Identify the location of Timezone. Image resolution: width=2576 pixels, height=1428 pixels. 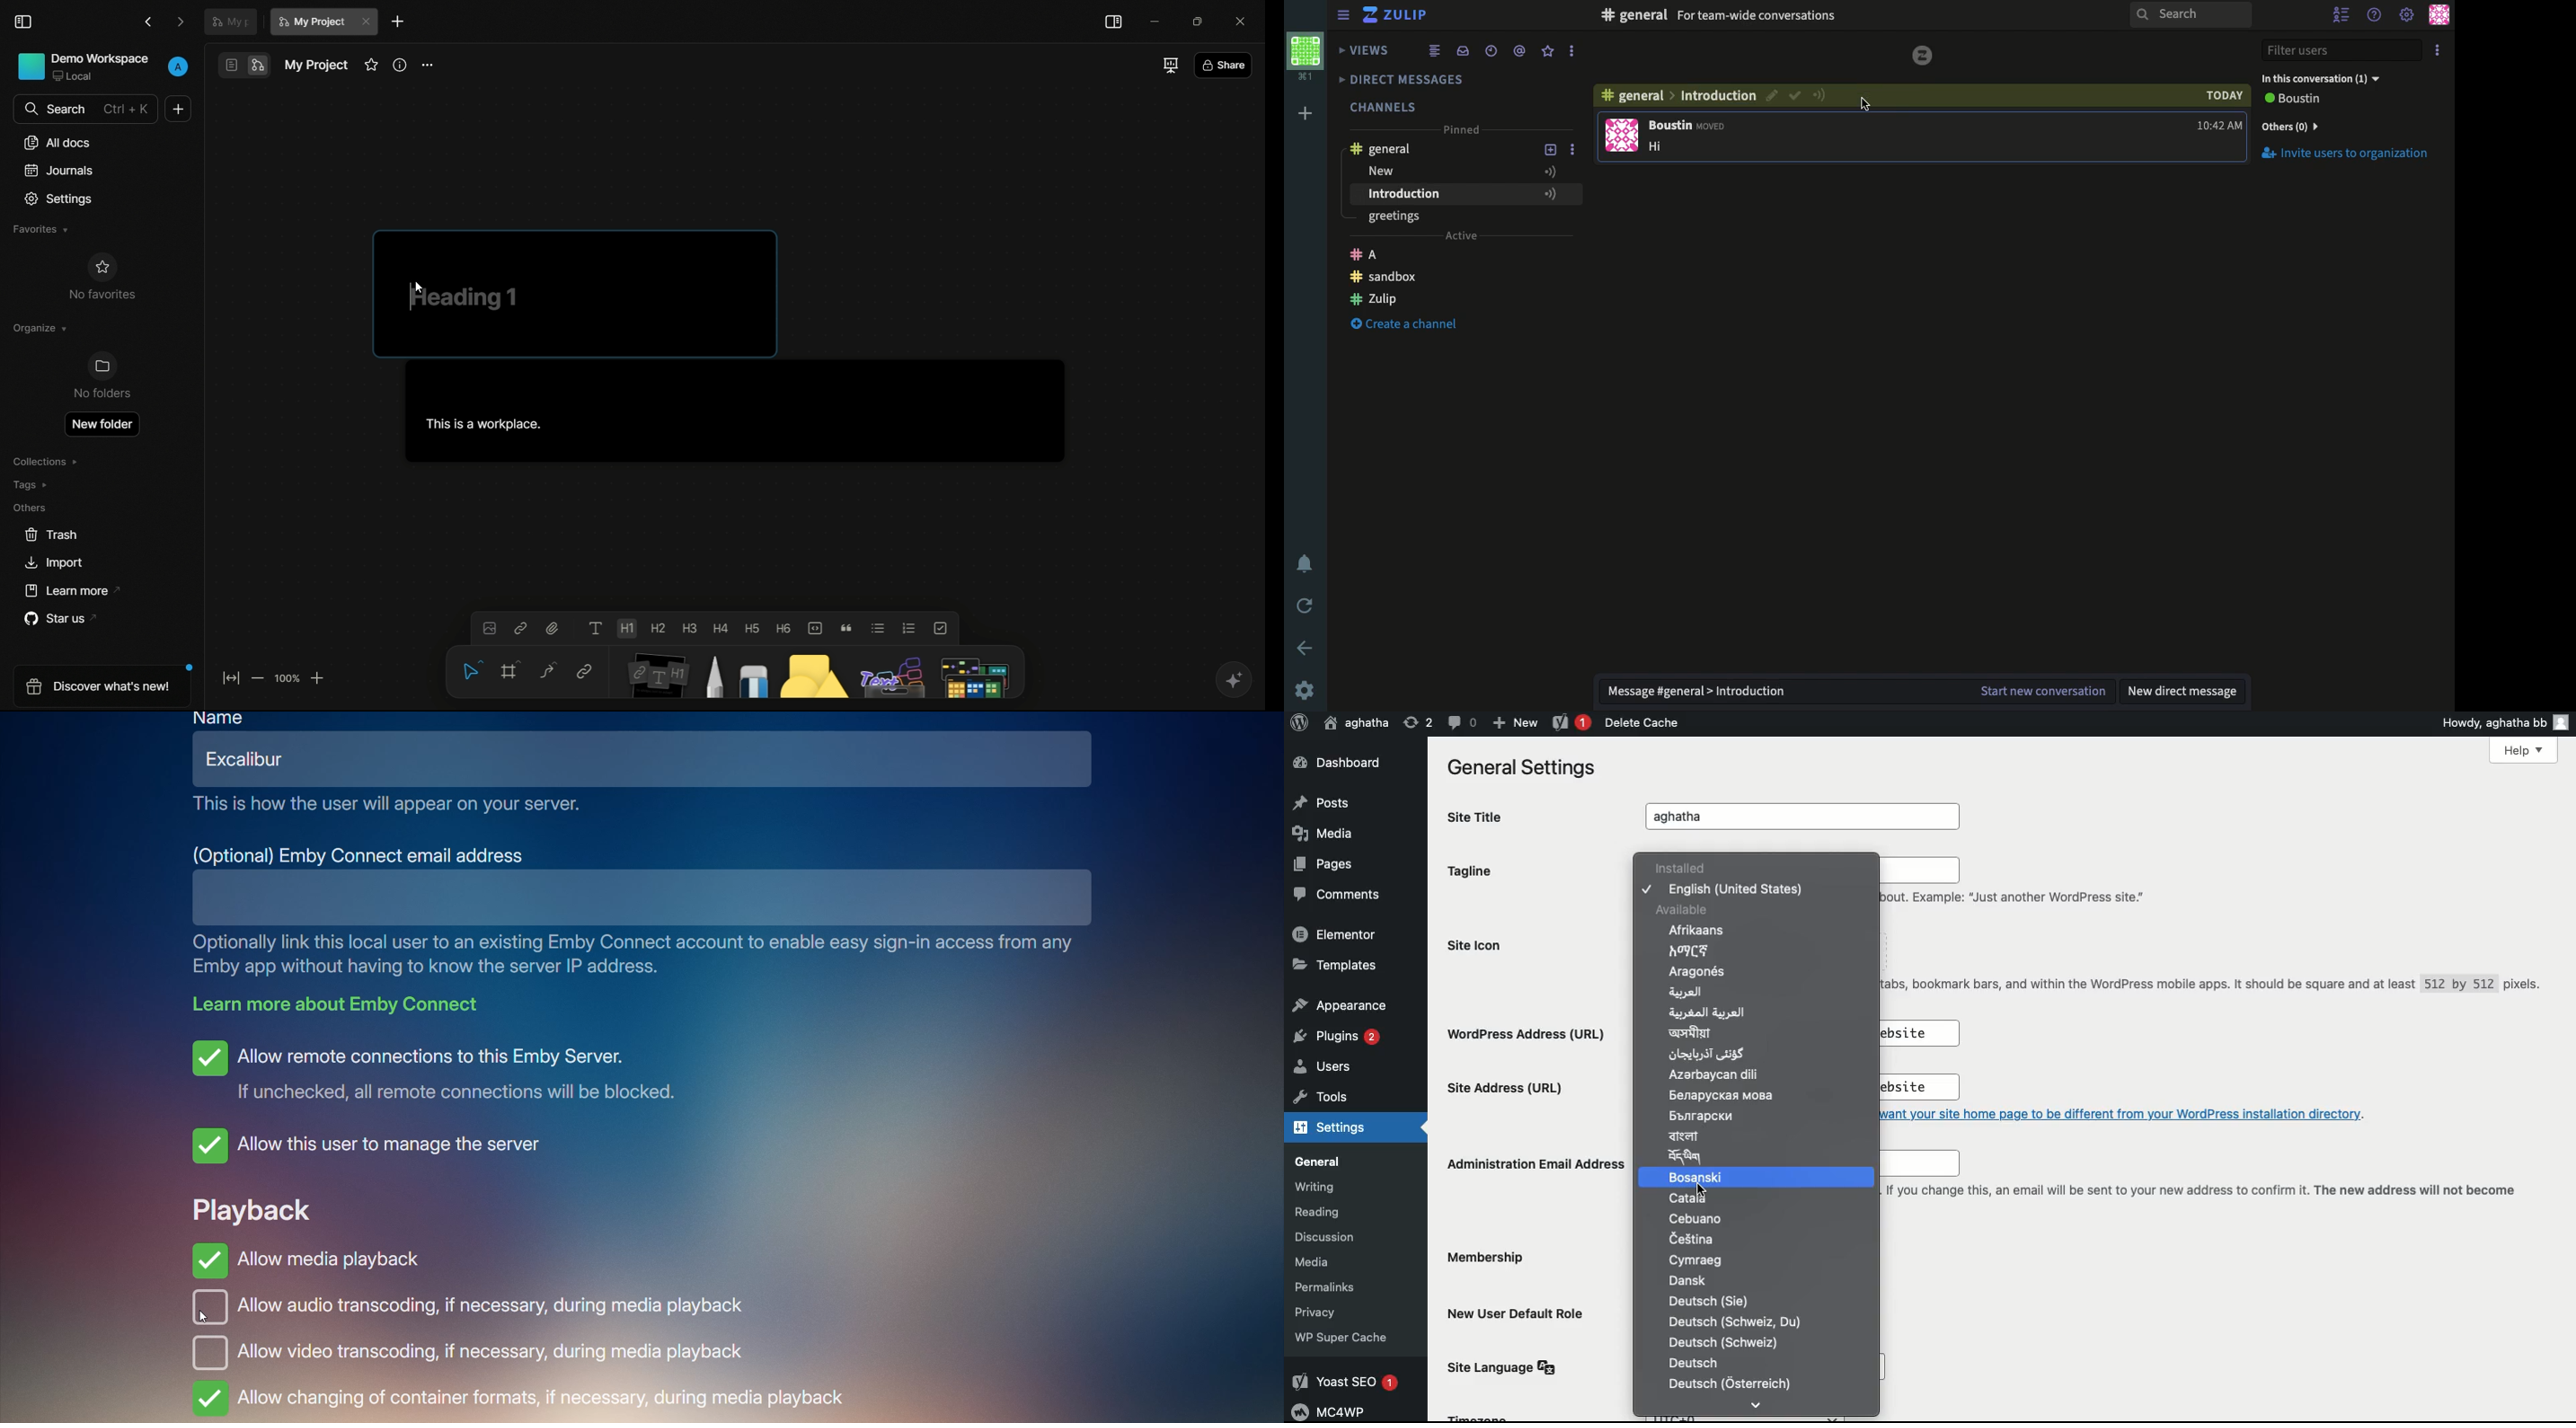
(1480, 1417).